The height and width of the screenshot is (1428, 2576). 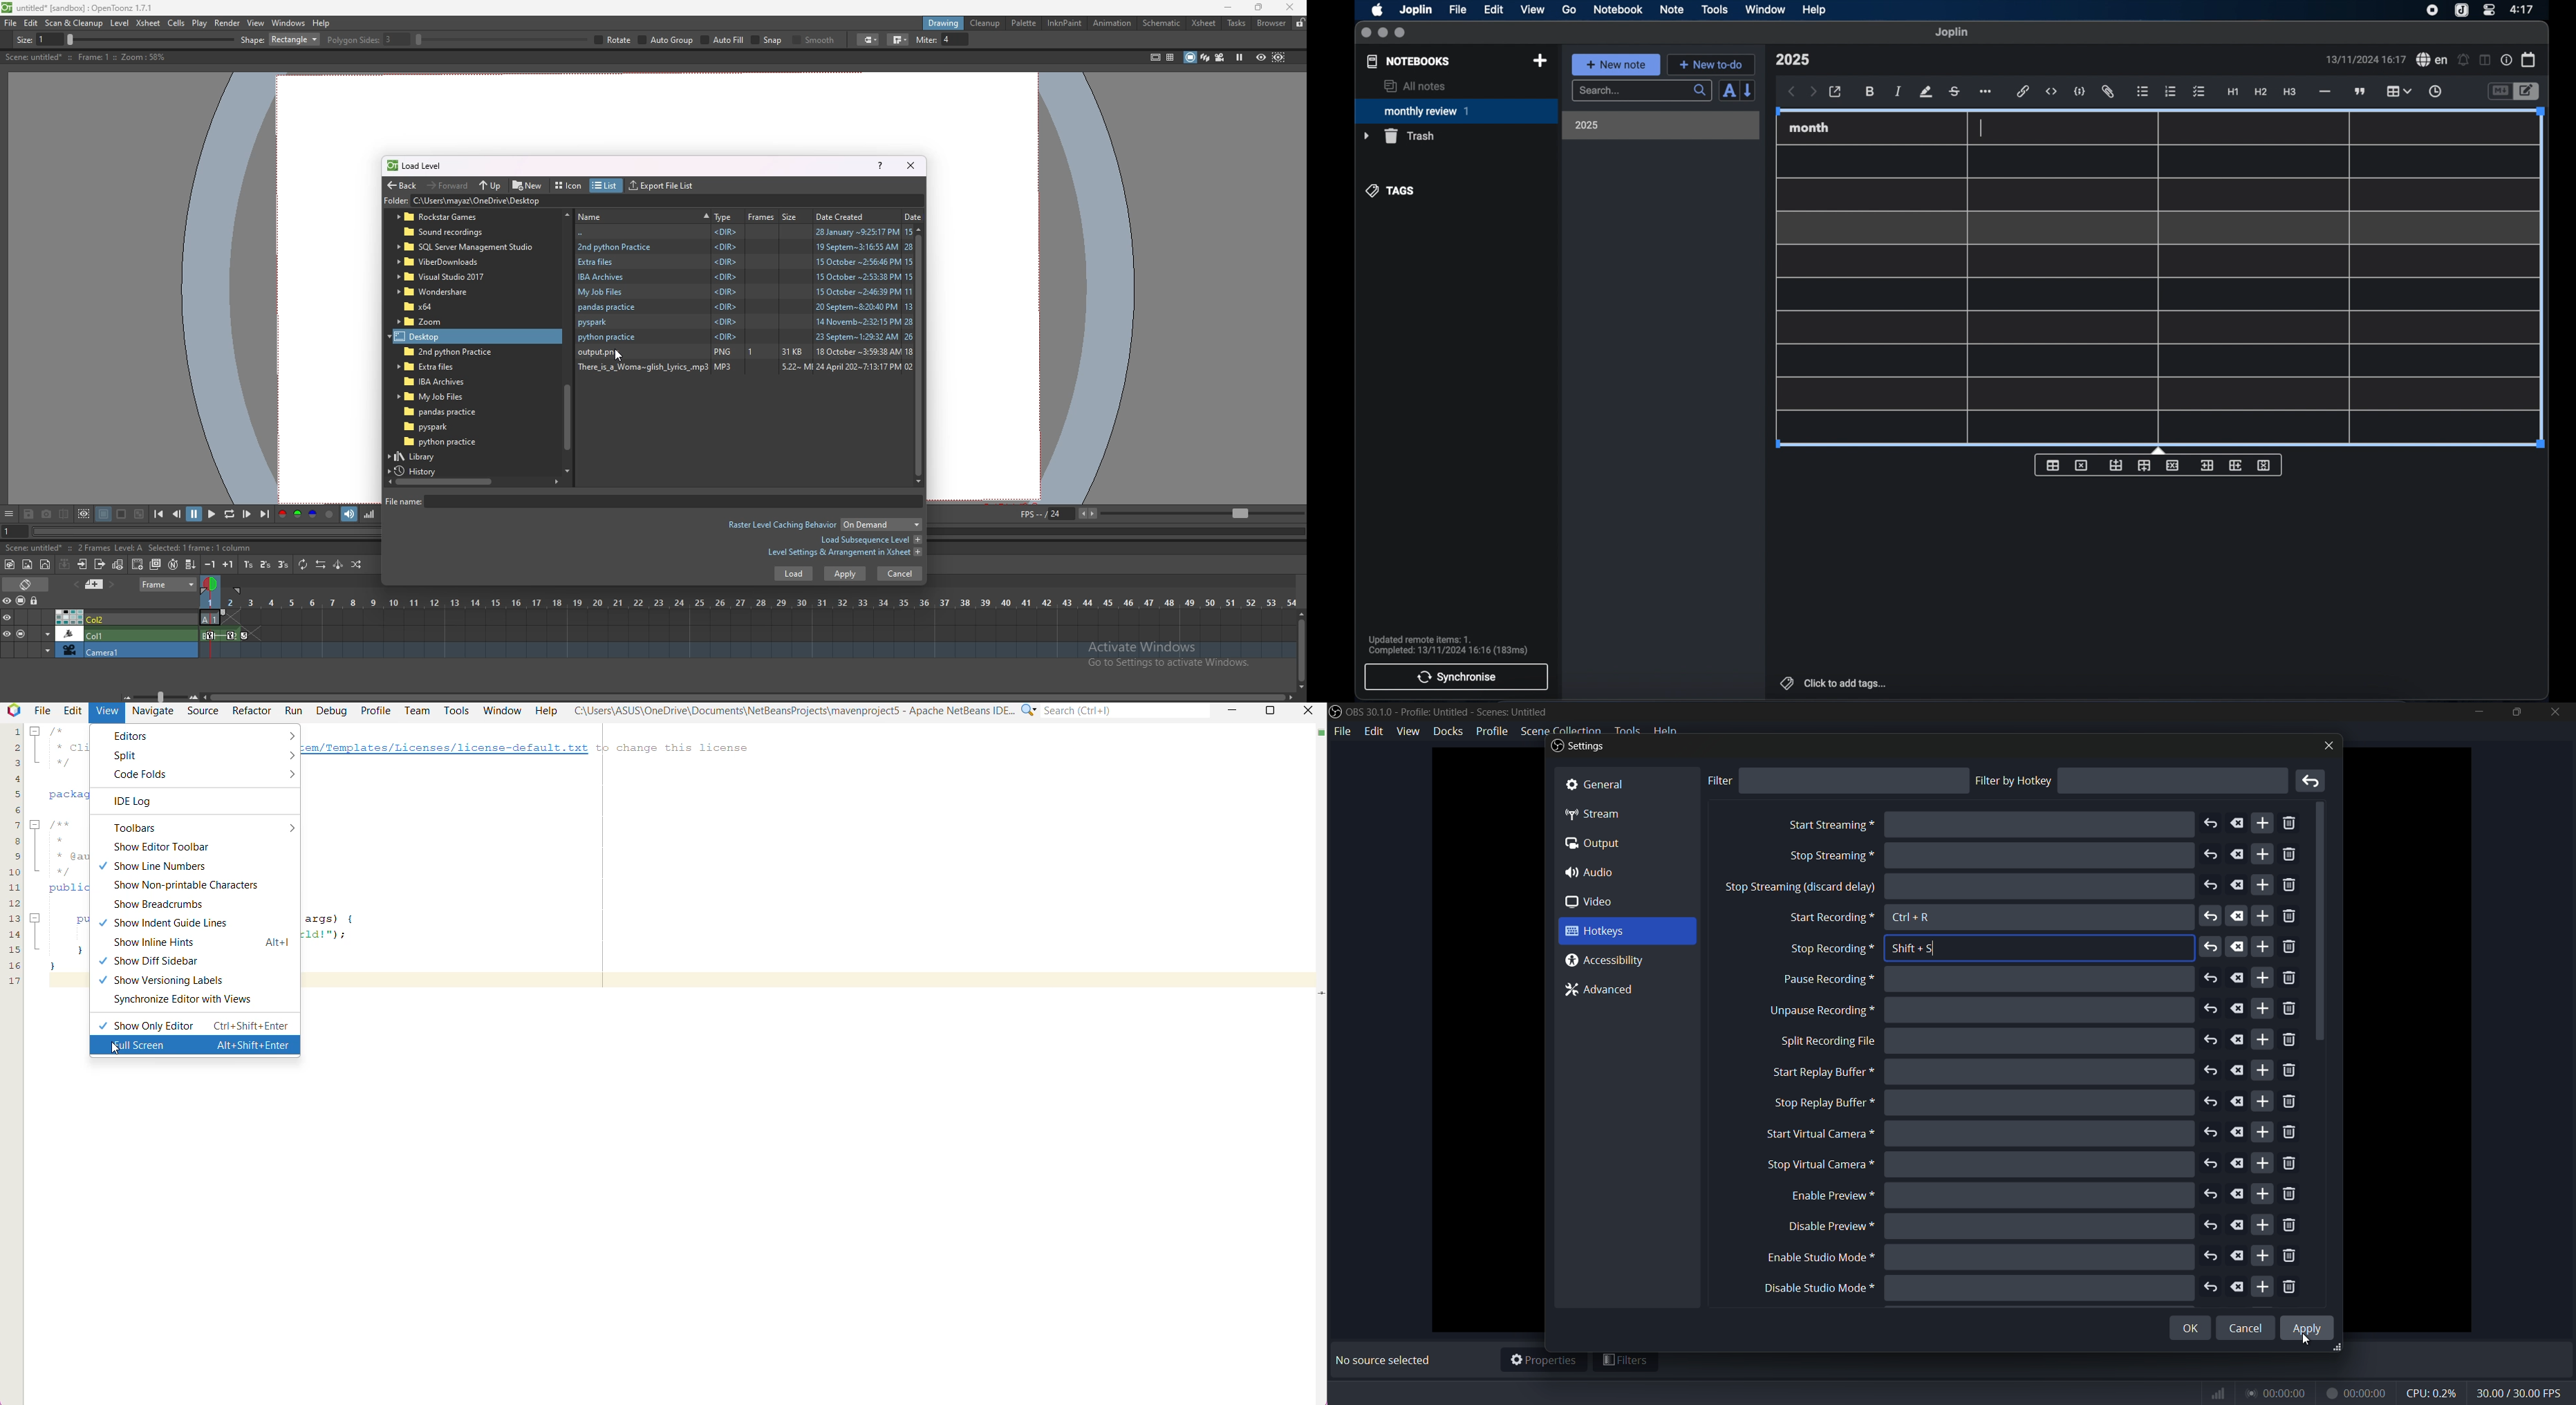 I want to click on undo, so click(x=2211, y=918).